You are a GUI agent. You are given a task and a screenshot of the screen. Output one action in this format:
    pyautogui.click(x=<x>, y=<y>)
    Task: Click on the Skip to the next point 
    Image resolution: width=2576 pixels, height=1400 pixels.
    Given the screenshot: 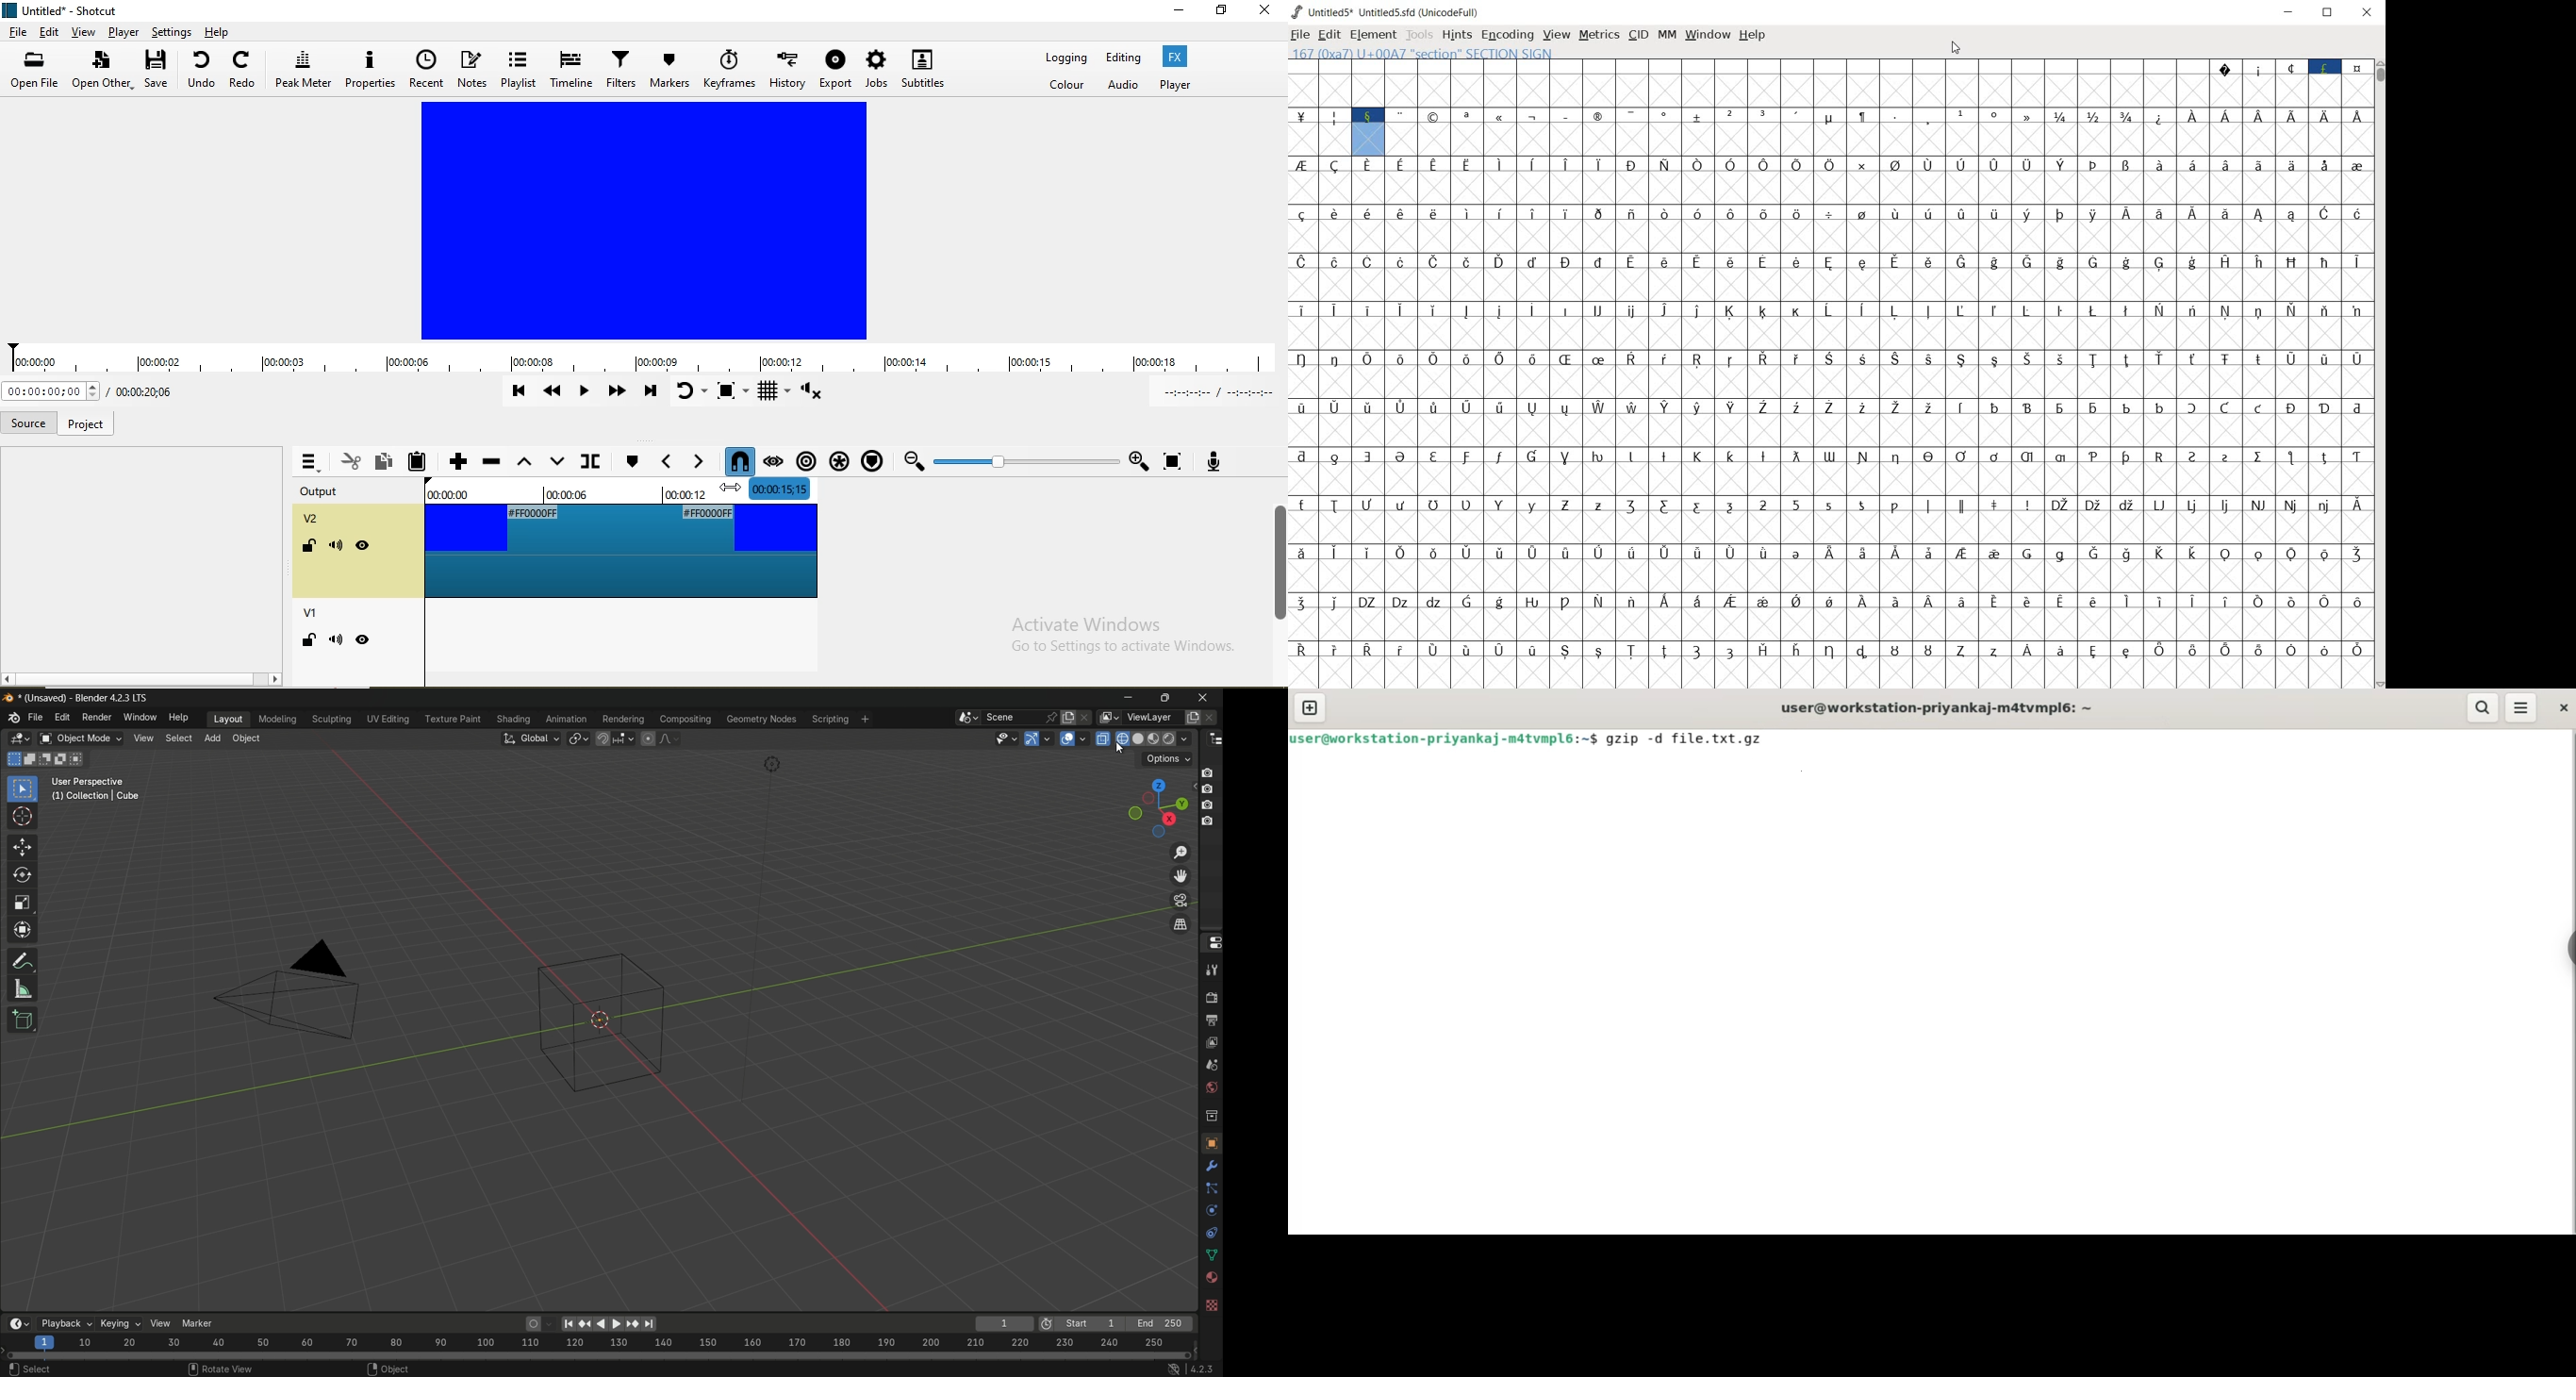 What is the action you would take?
    pyautogui.click(x=650, y=392)
    